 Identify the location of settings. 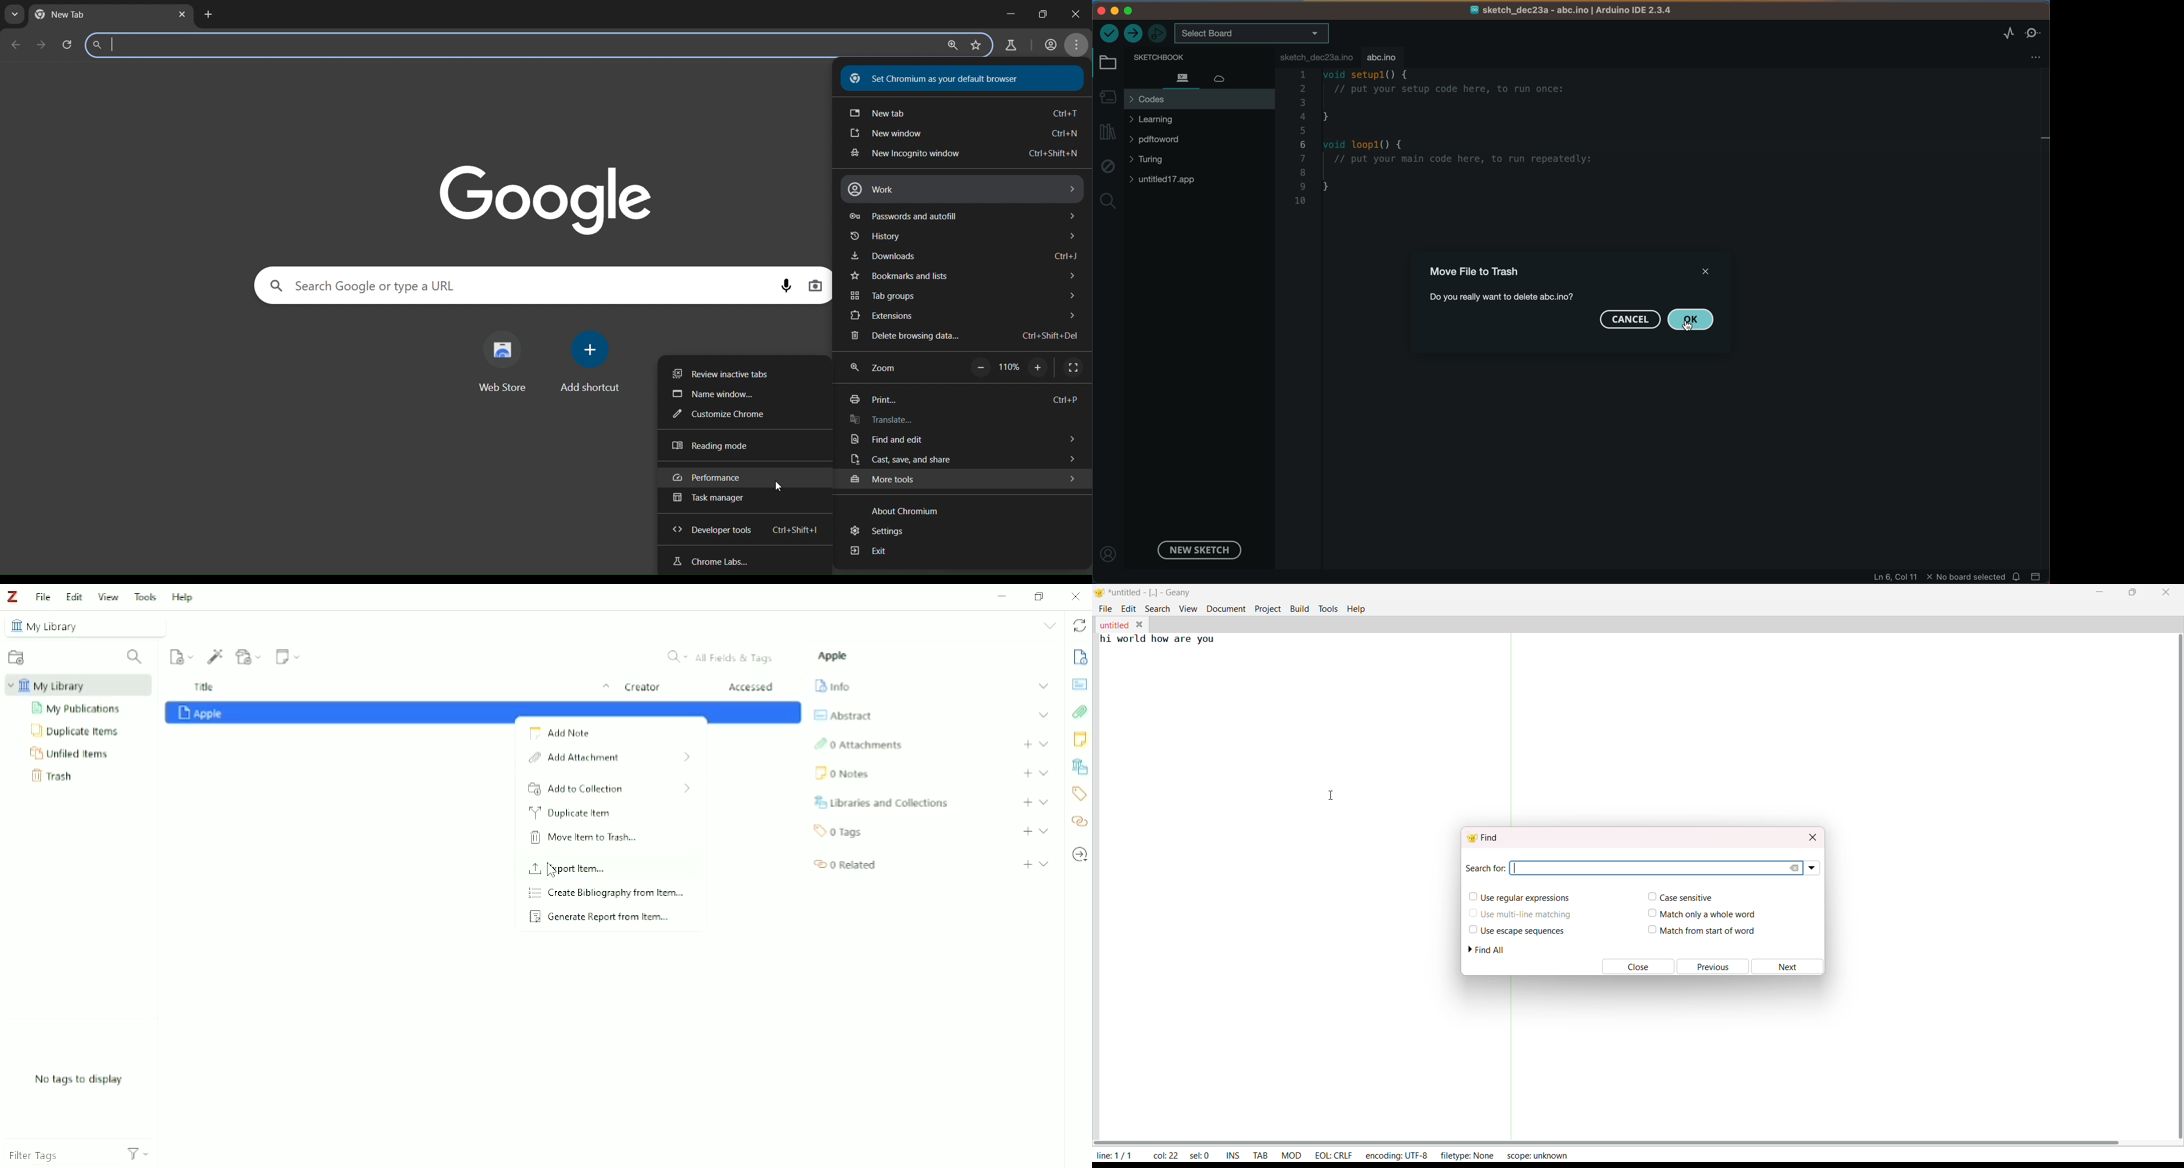
(884, 531).